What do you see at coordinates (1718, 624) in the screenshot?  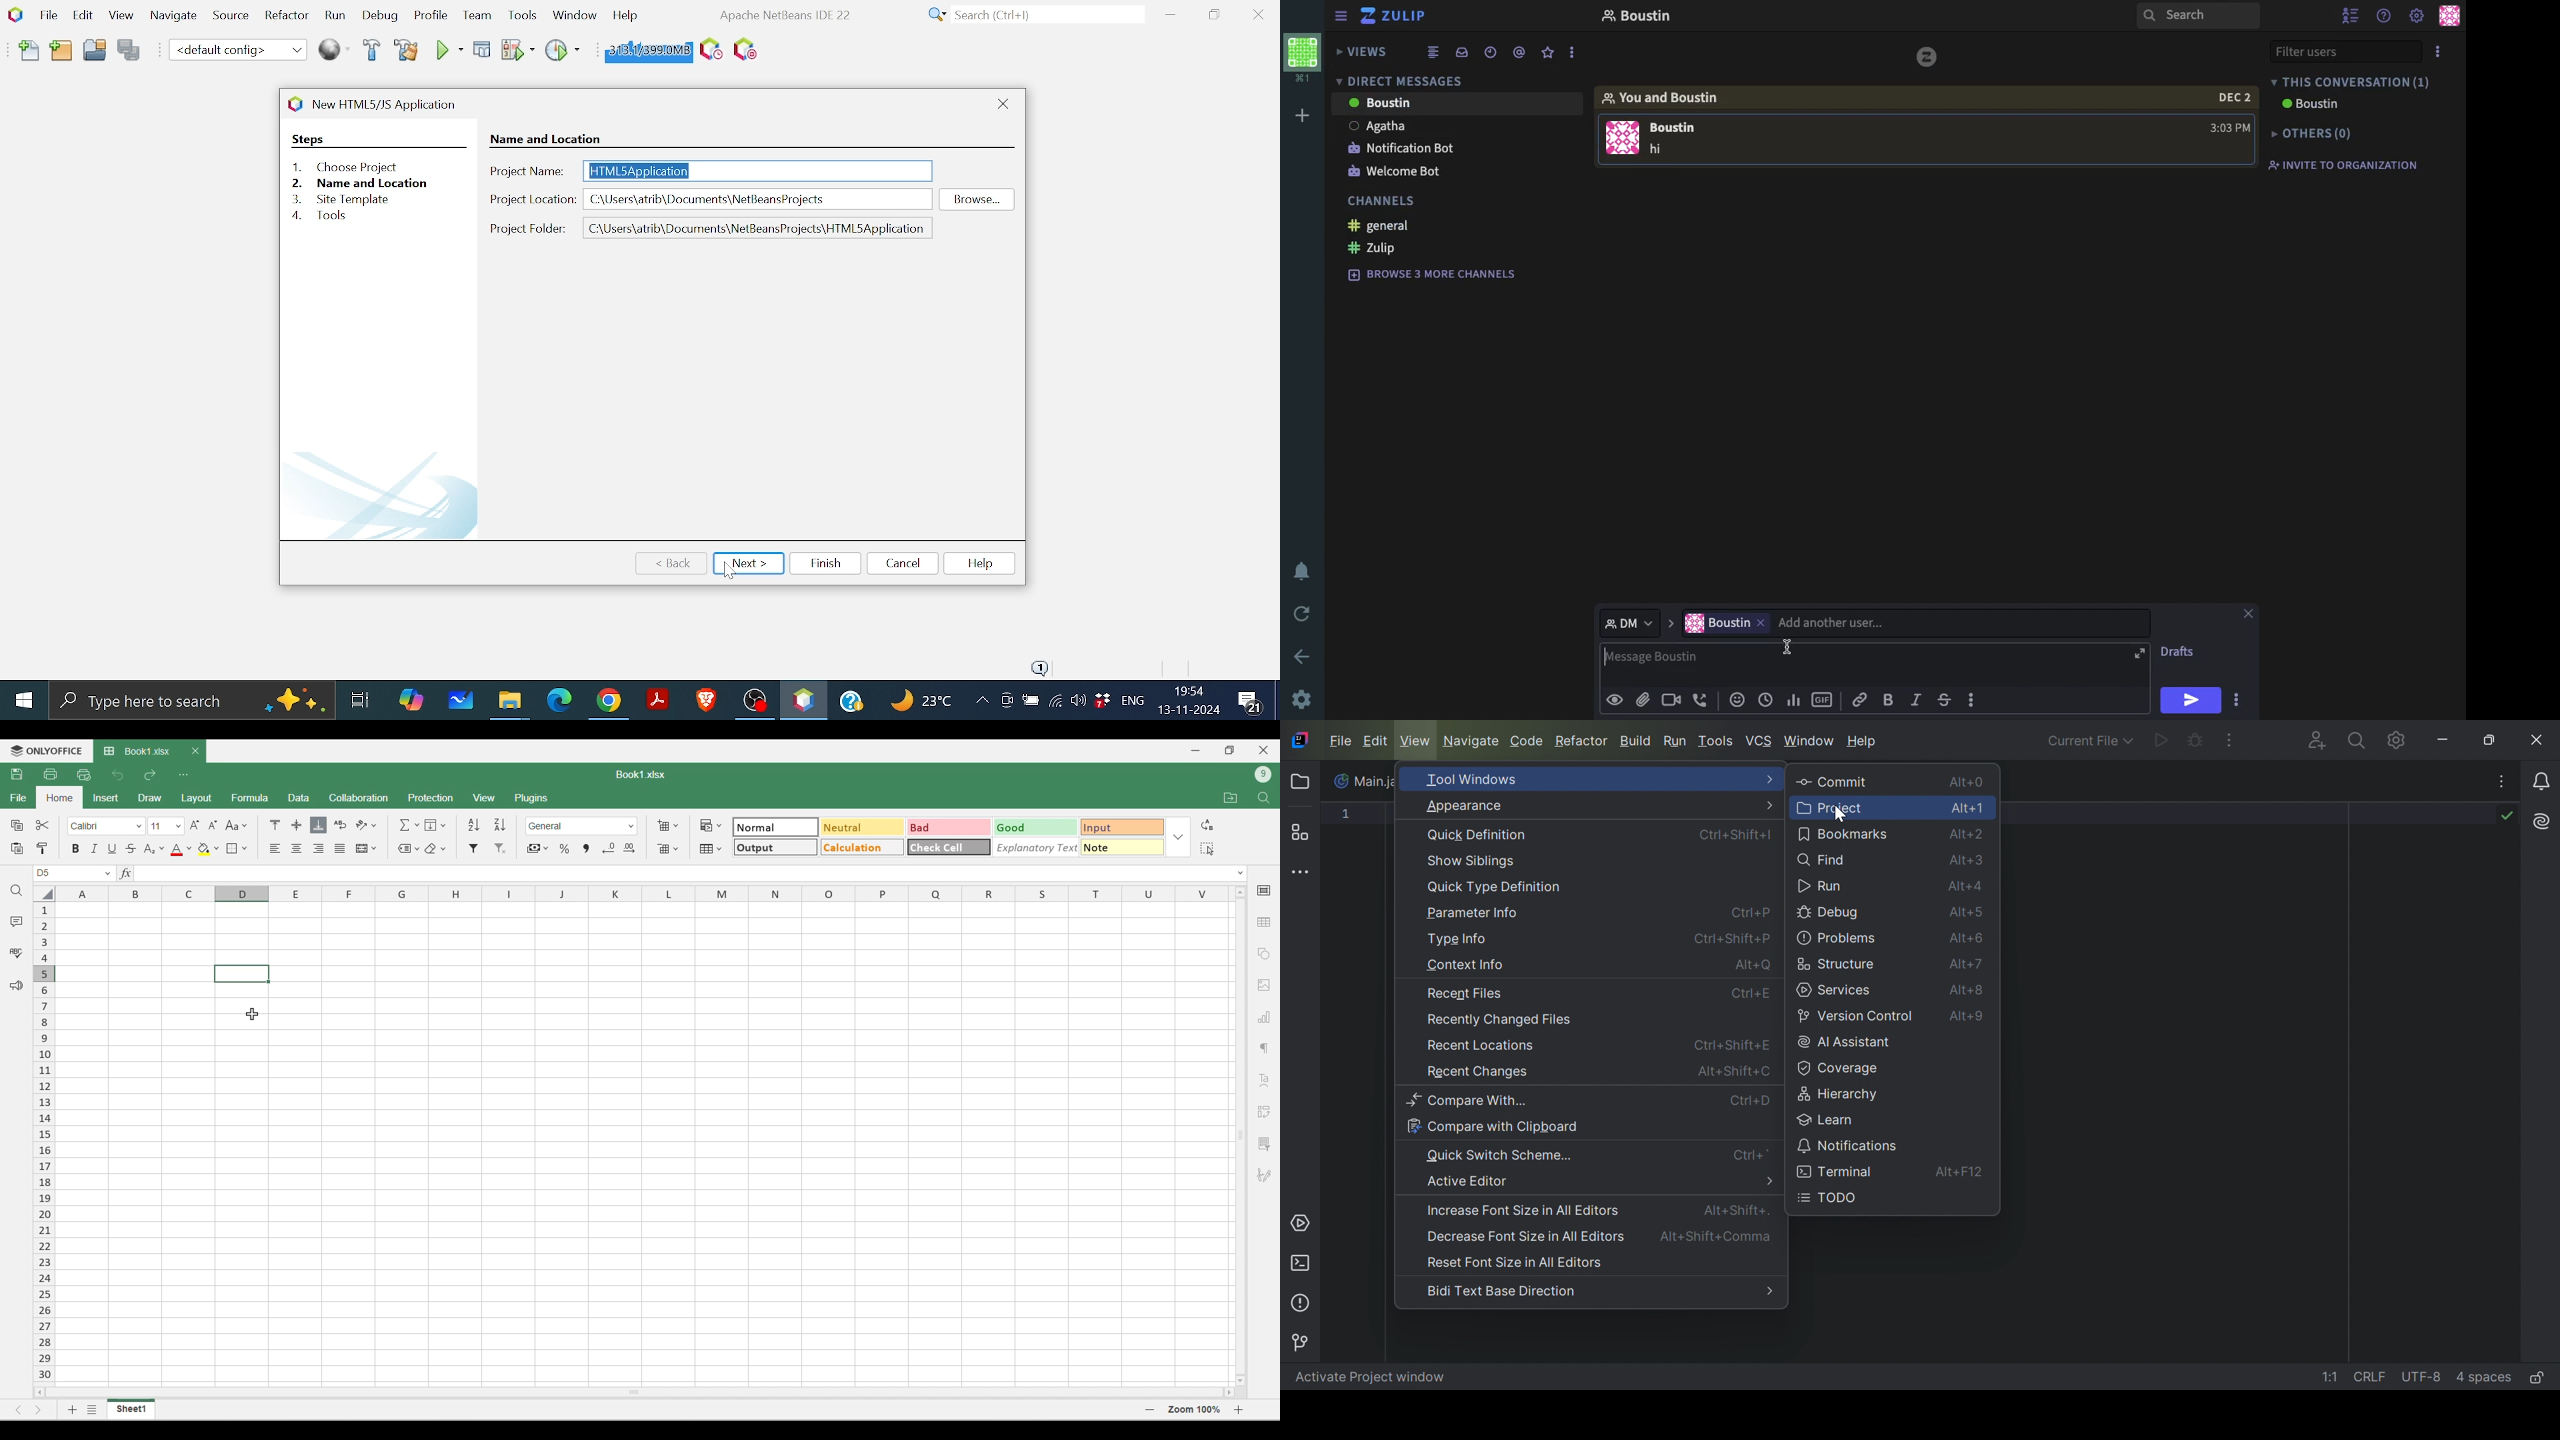 I see `current user "Boustin"` at bounding box center [1718, 624].